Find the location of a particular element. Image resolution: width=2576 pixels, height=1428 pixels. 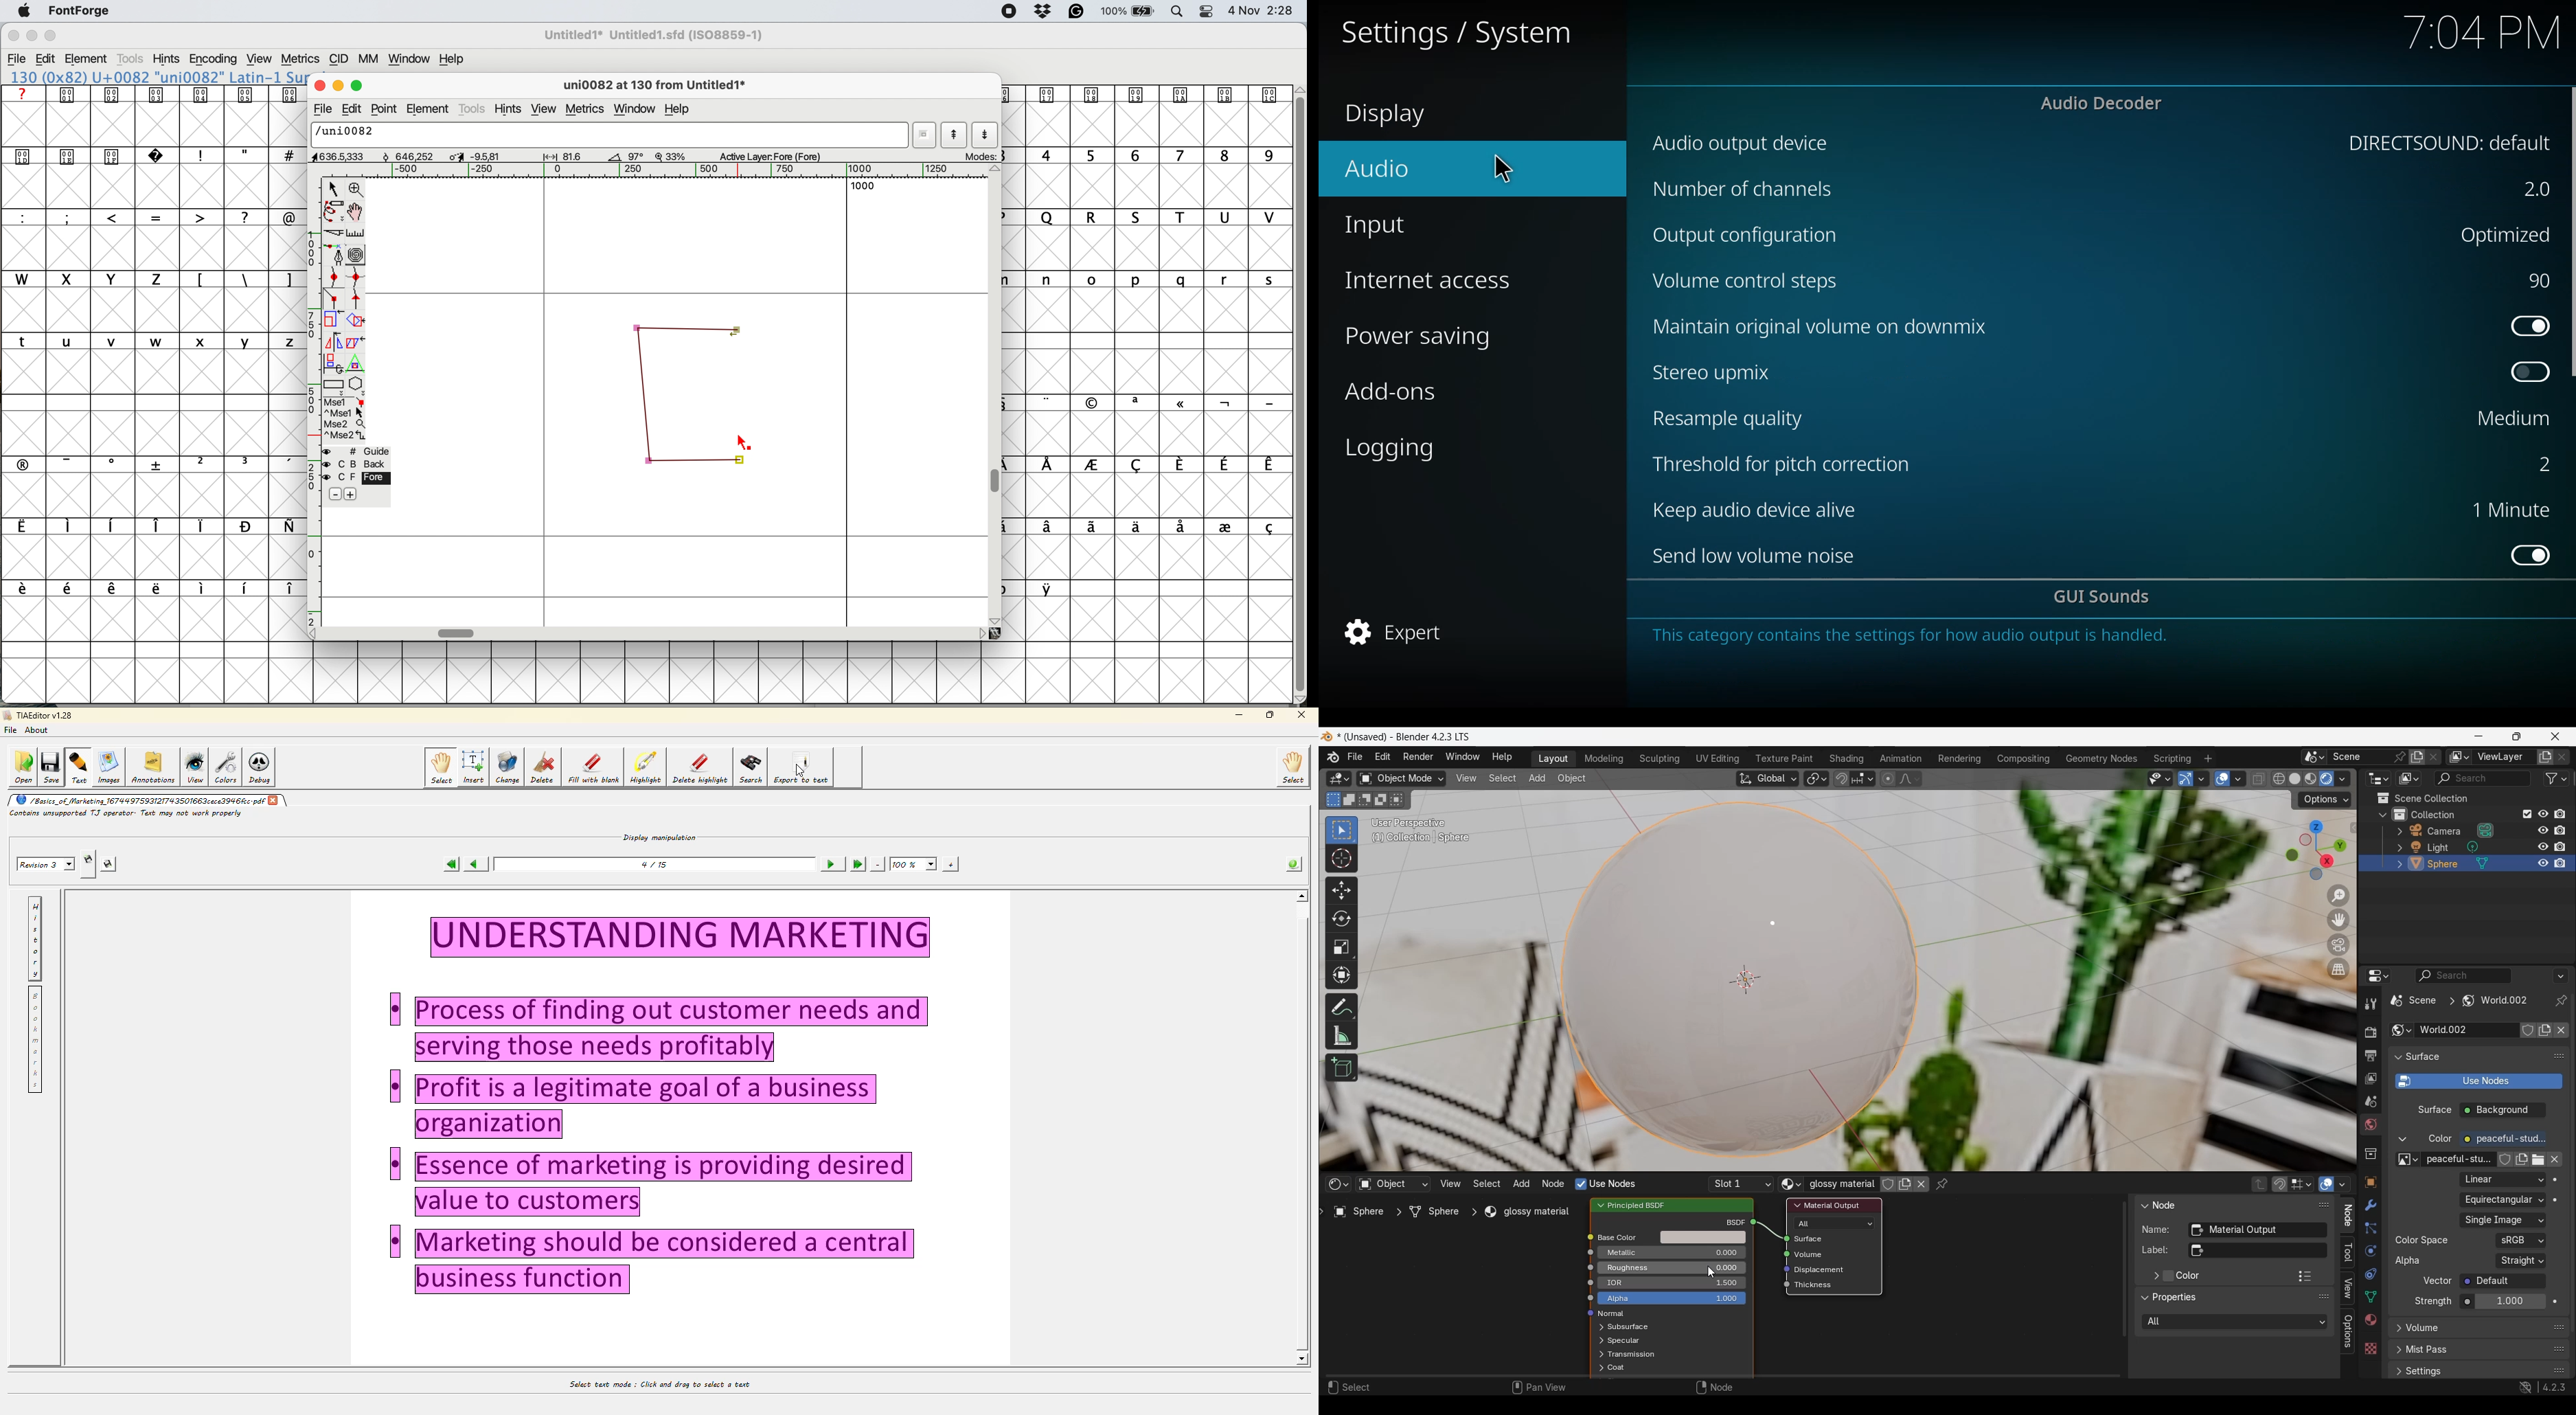

Browse material to be linked is located at coordinates (1791, 1184).